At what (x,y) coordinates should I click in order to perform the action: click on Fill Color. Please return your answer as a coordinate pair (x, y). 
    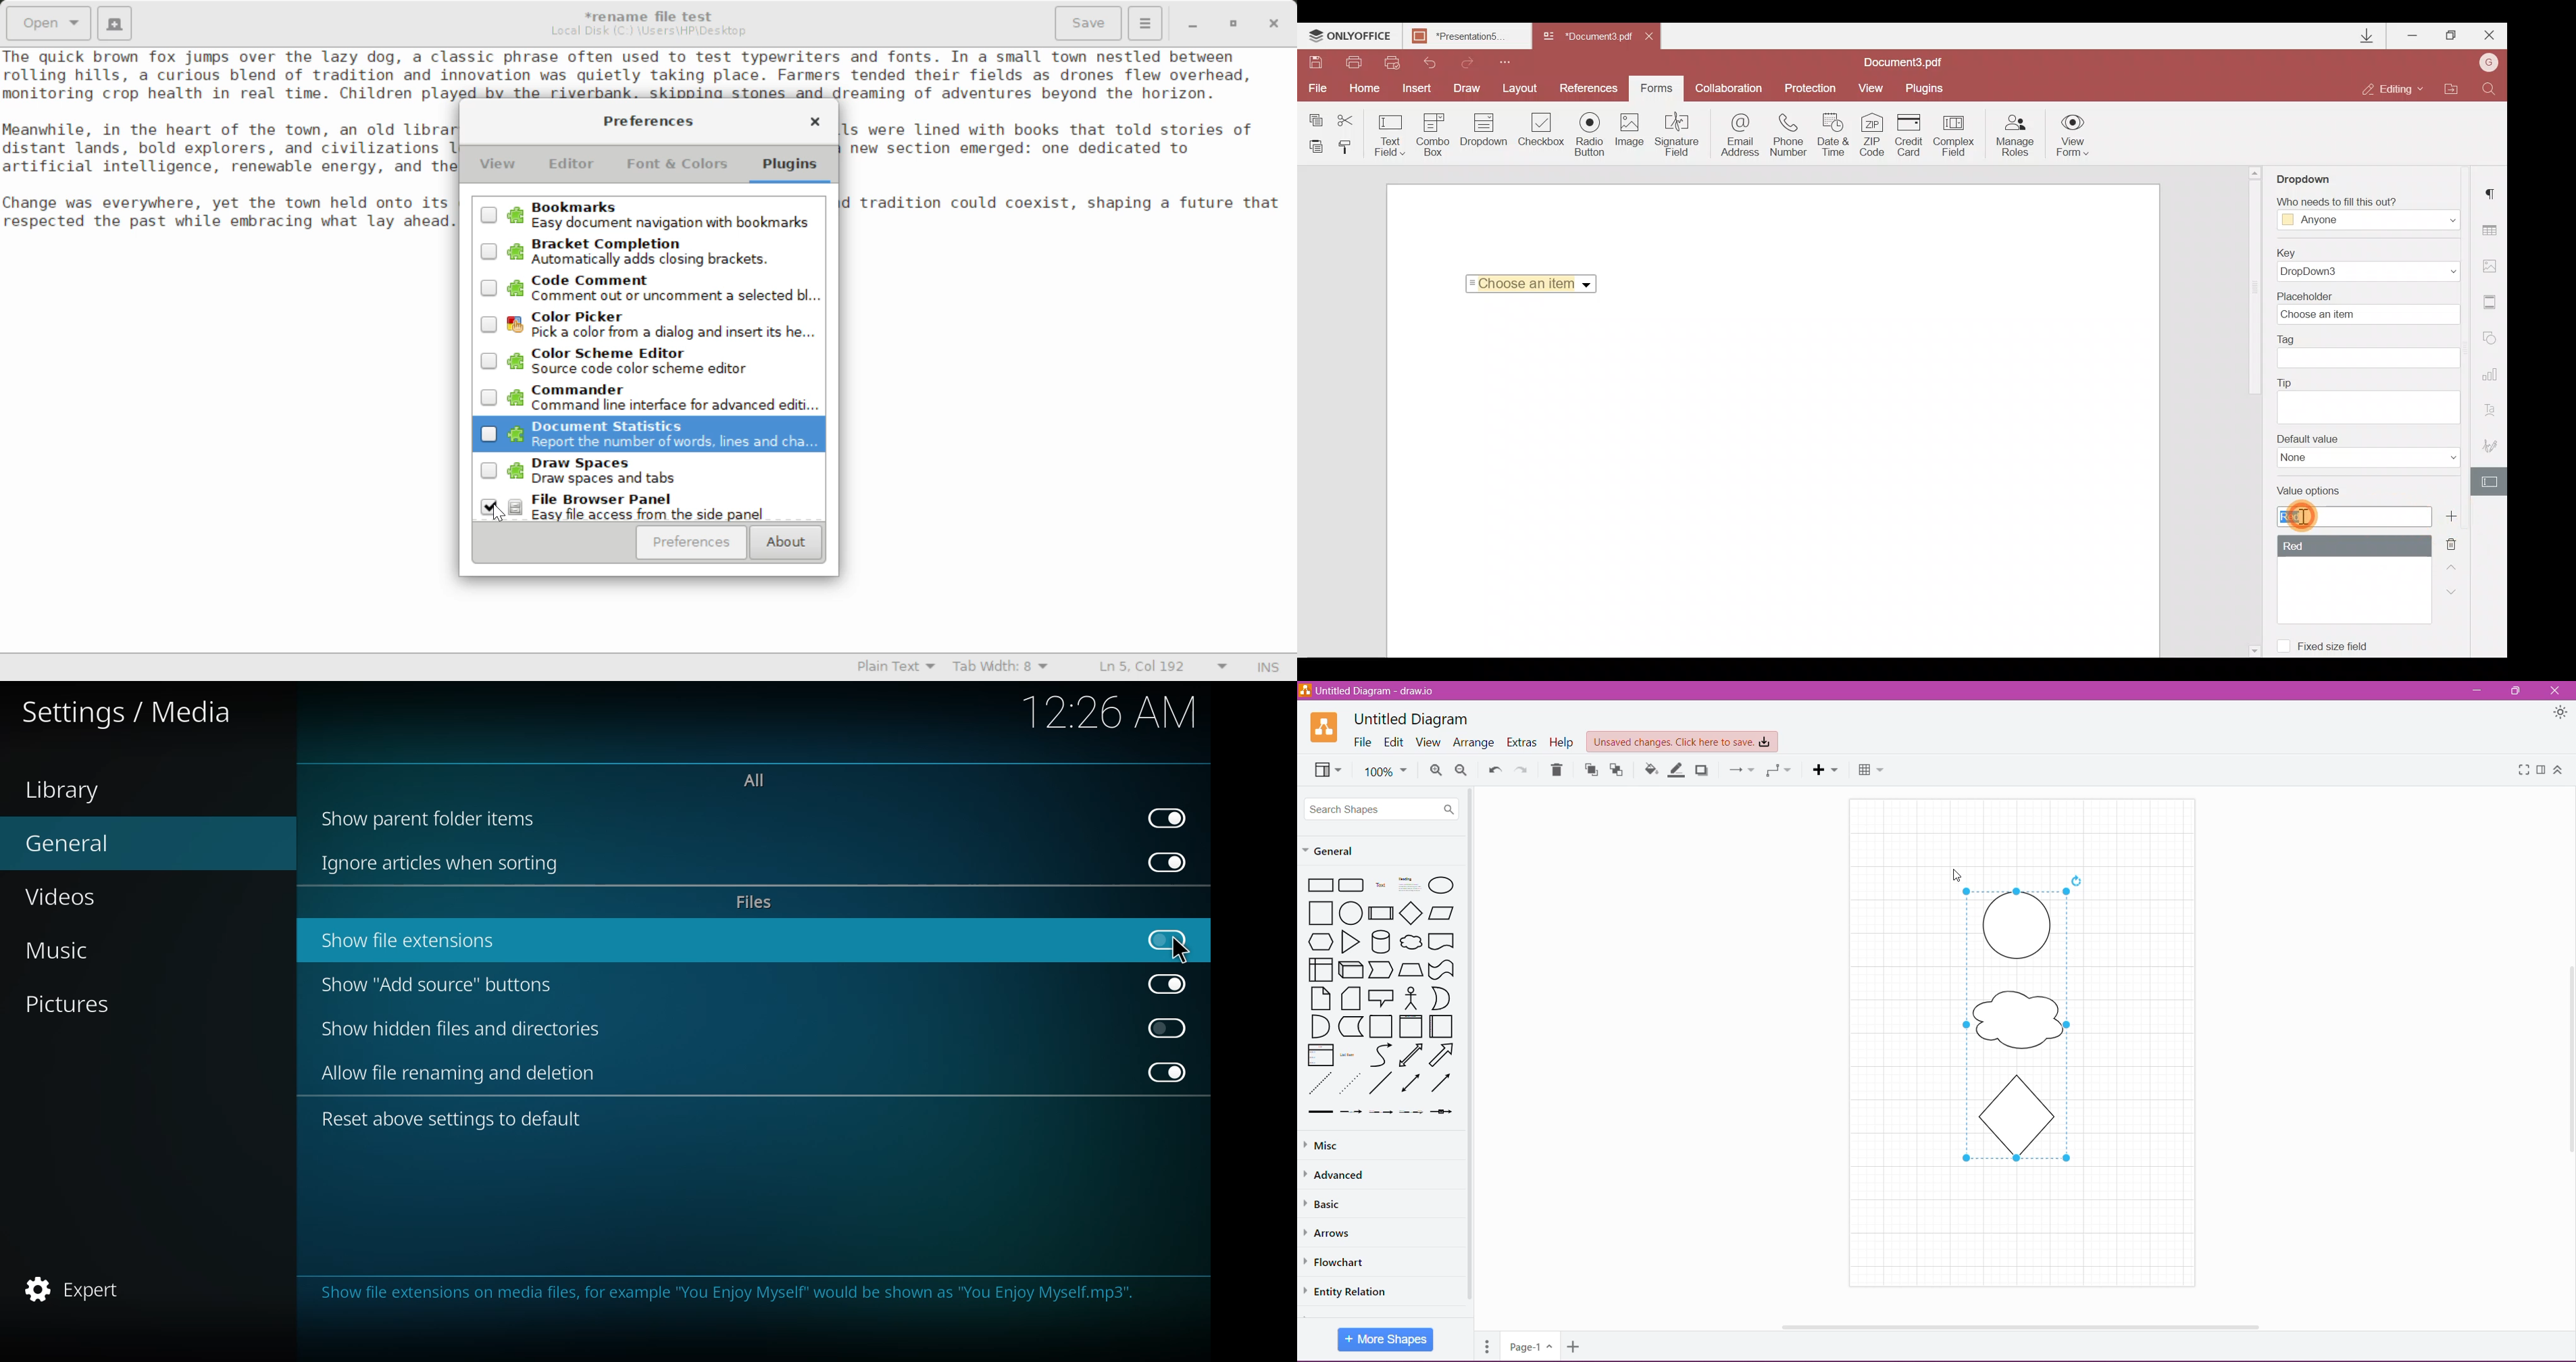
    Looking at the image, I should click on (1652, 770).